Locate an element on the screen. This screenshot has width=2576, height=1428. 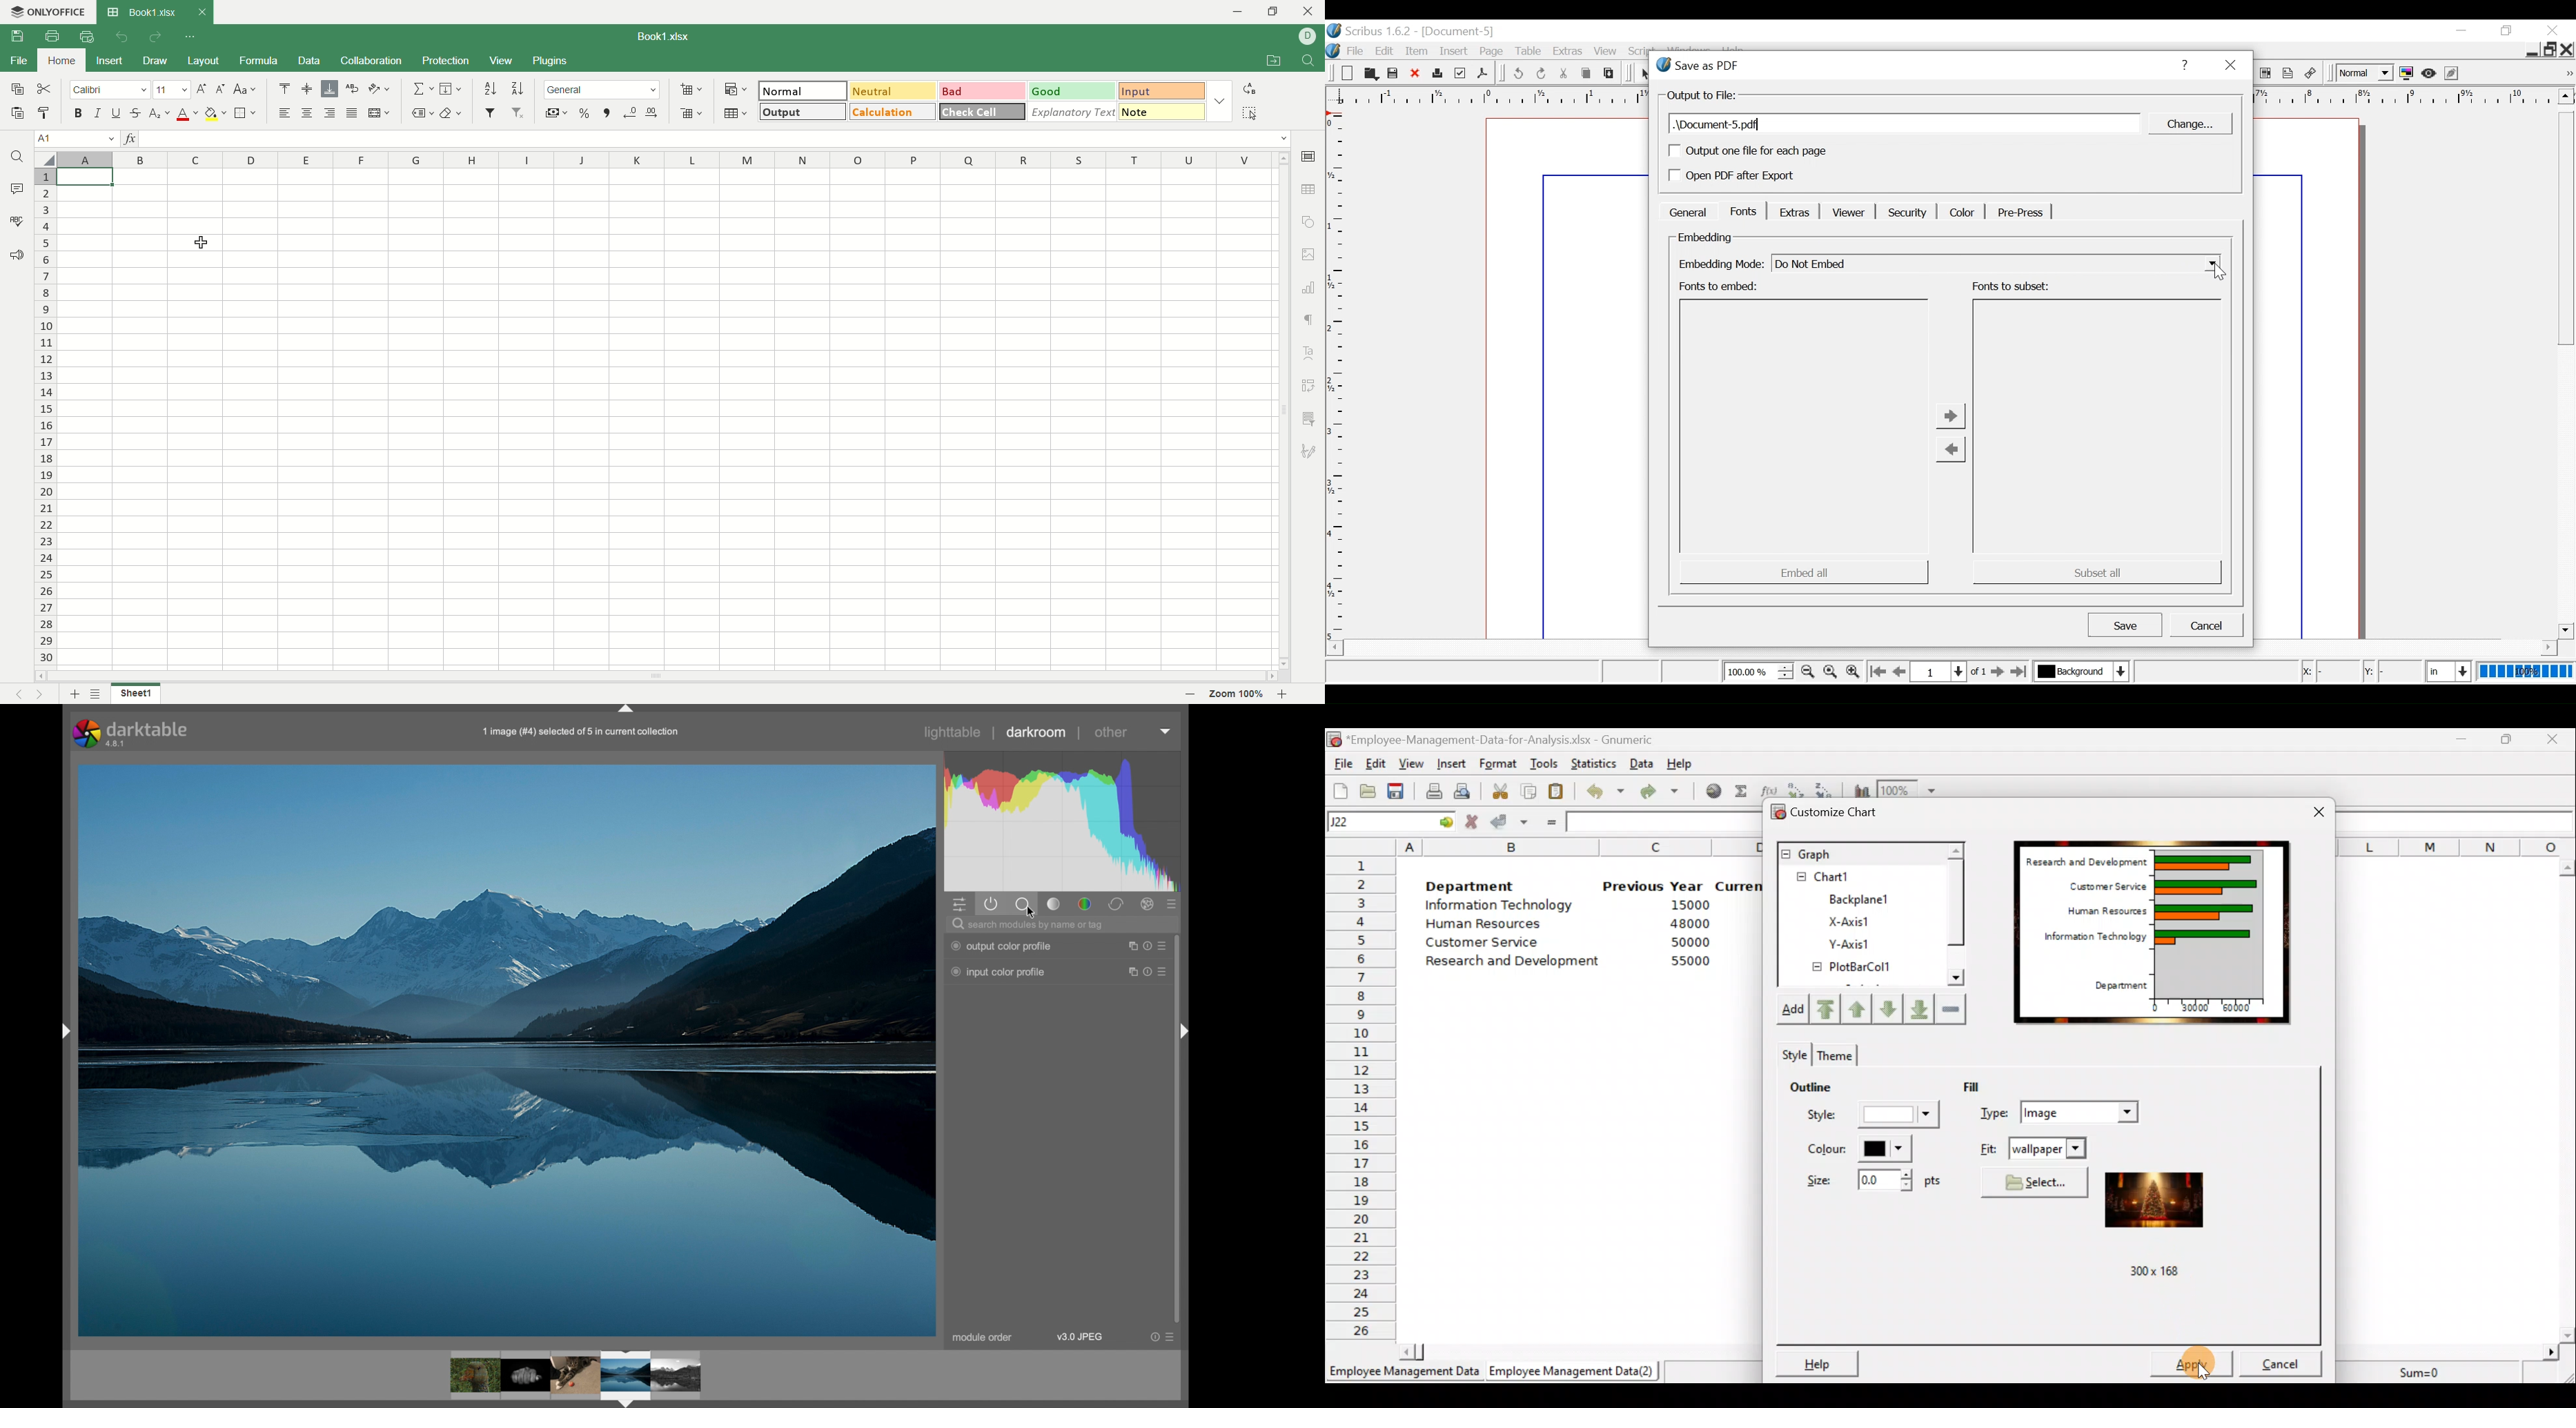
Document name is located at coordinates (1459, 32).